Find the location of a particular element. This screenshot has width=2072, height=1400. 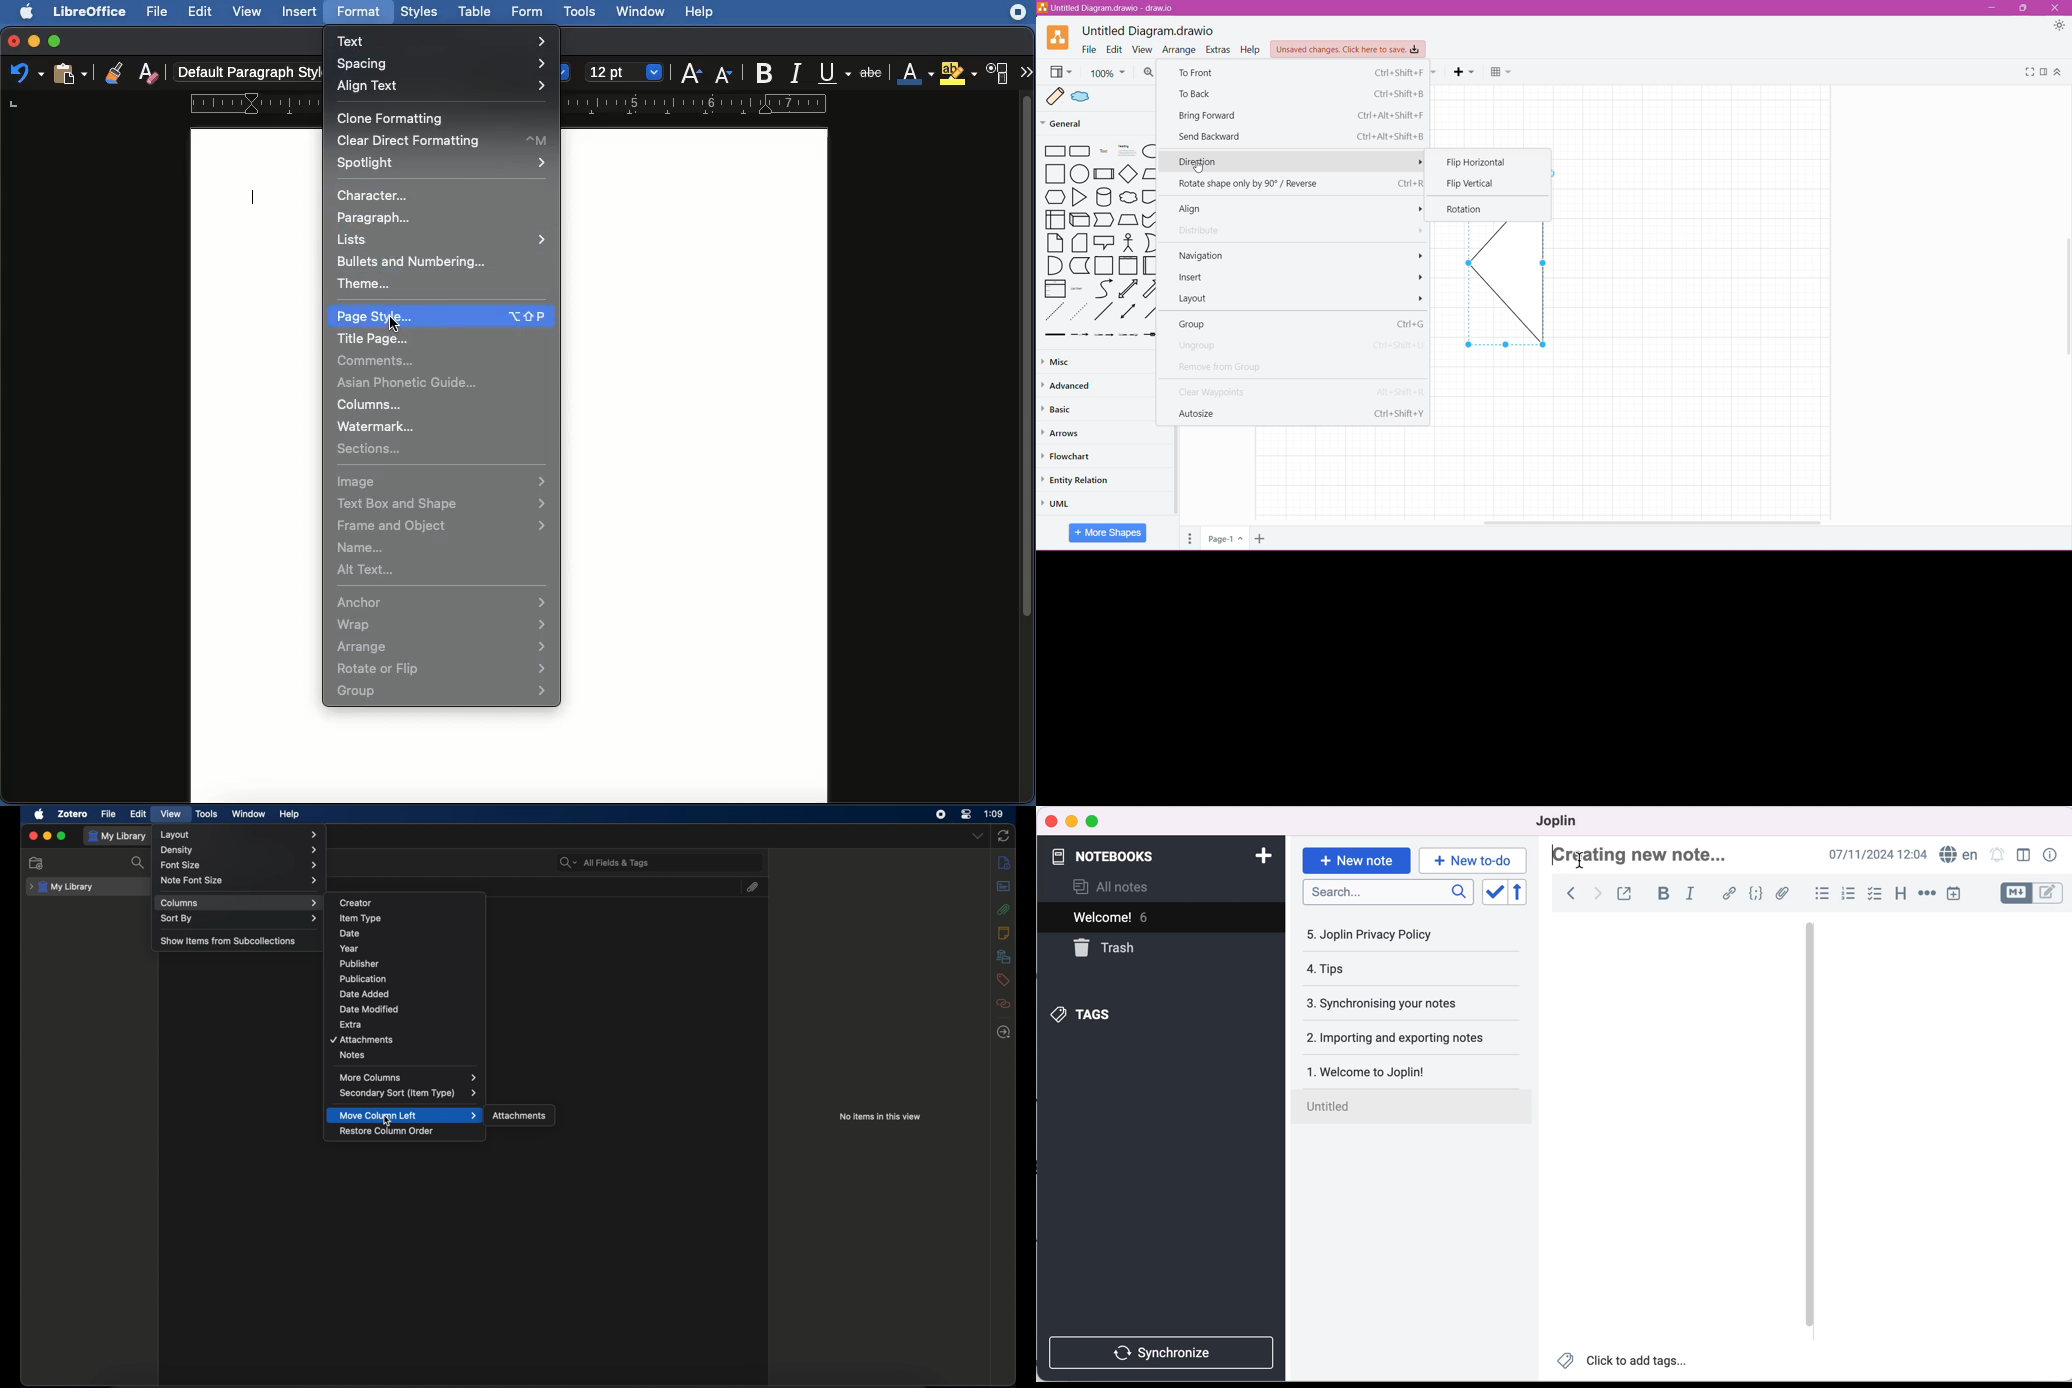

Window is located at coordinates (644, 12).